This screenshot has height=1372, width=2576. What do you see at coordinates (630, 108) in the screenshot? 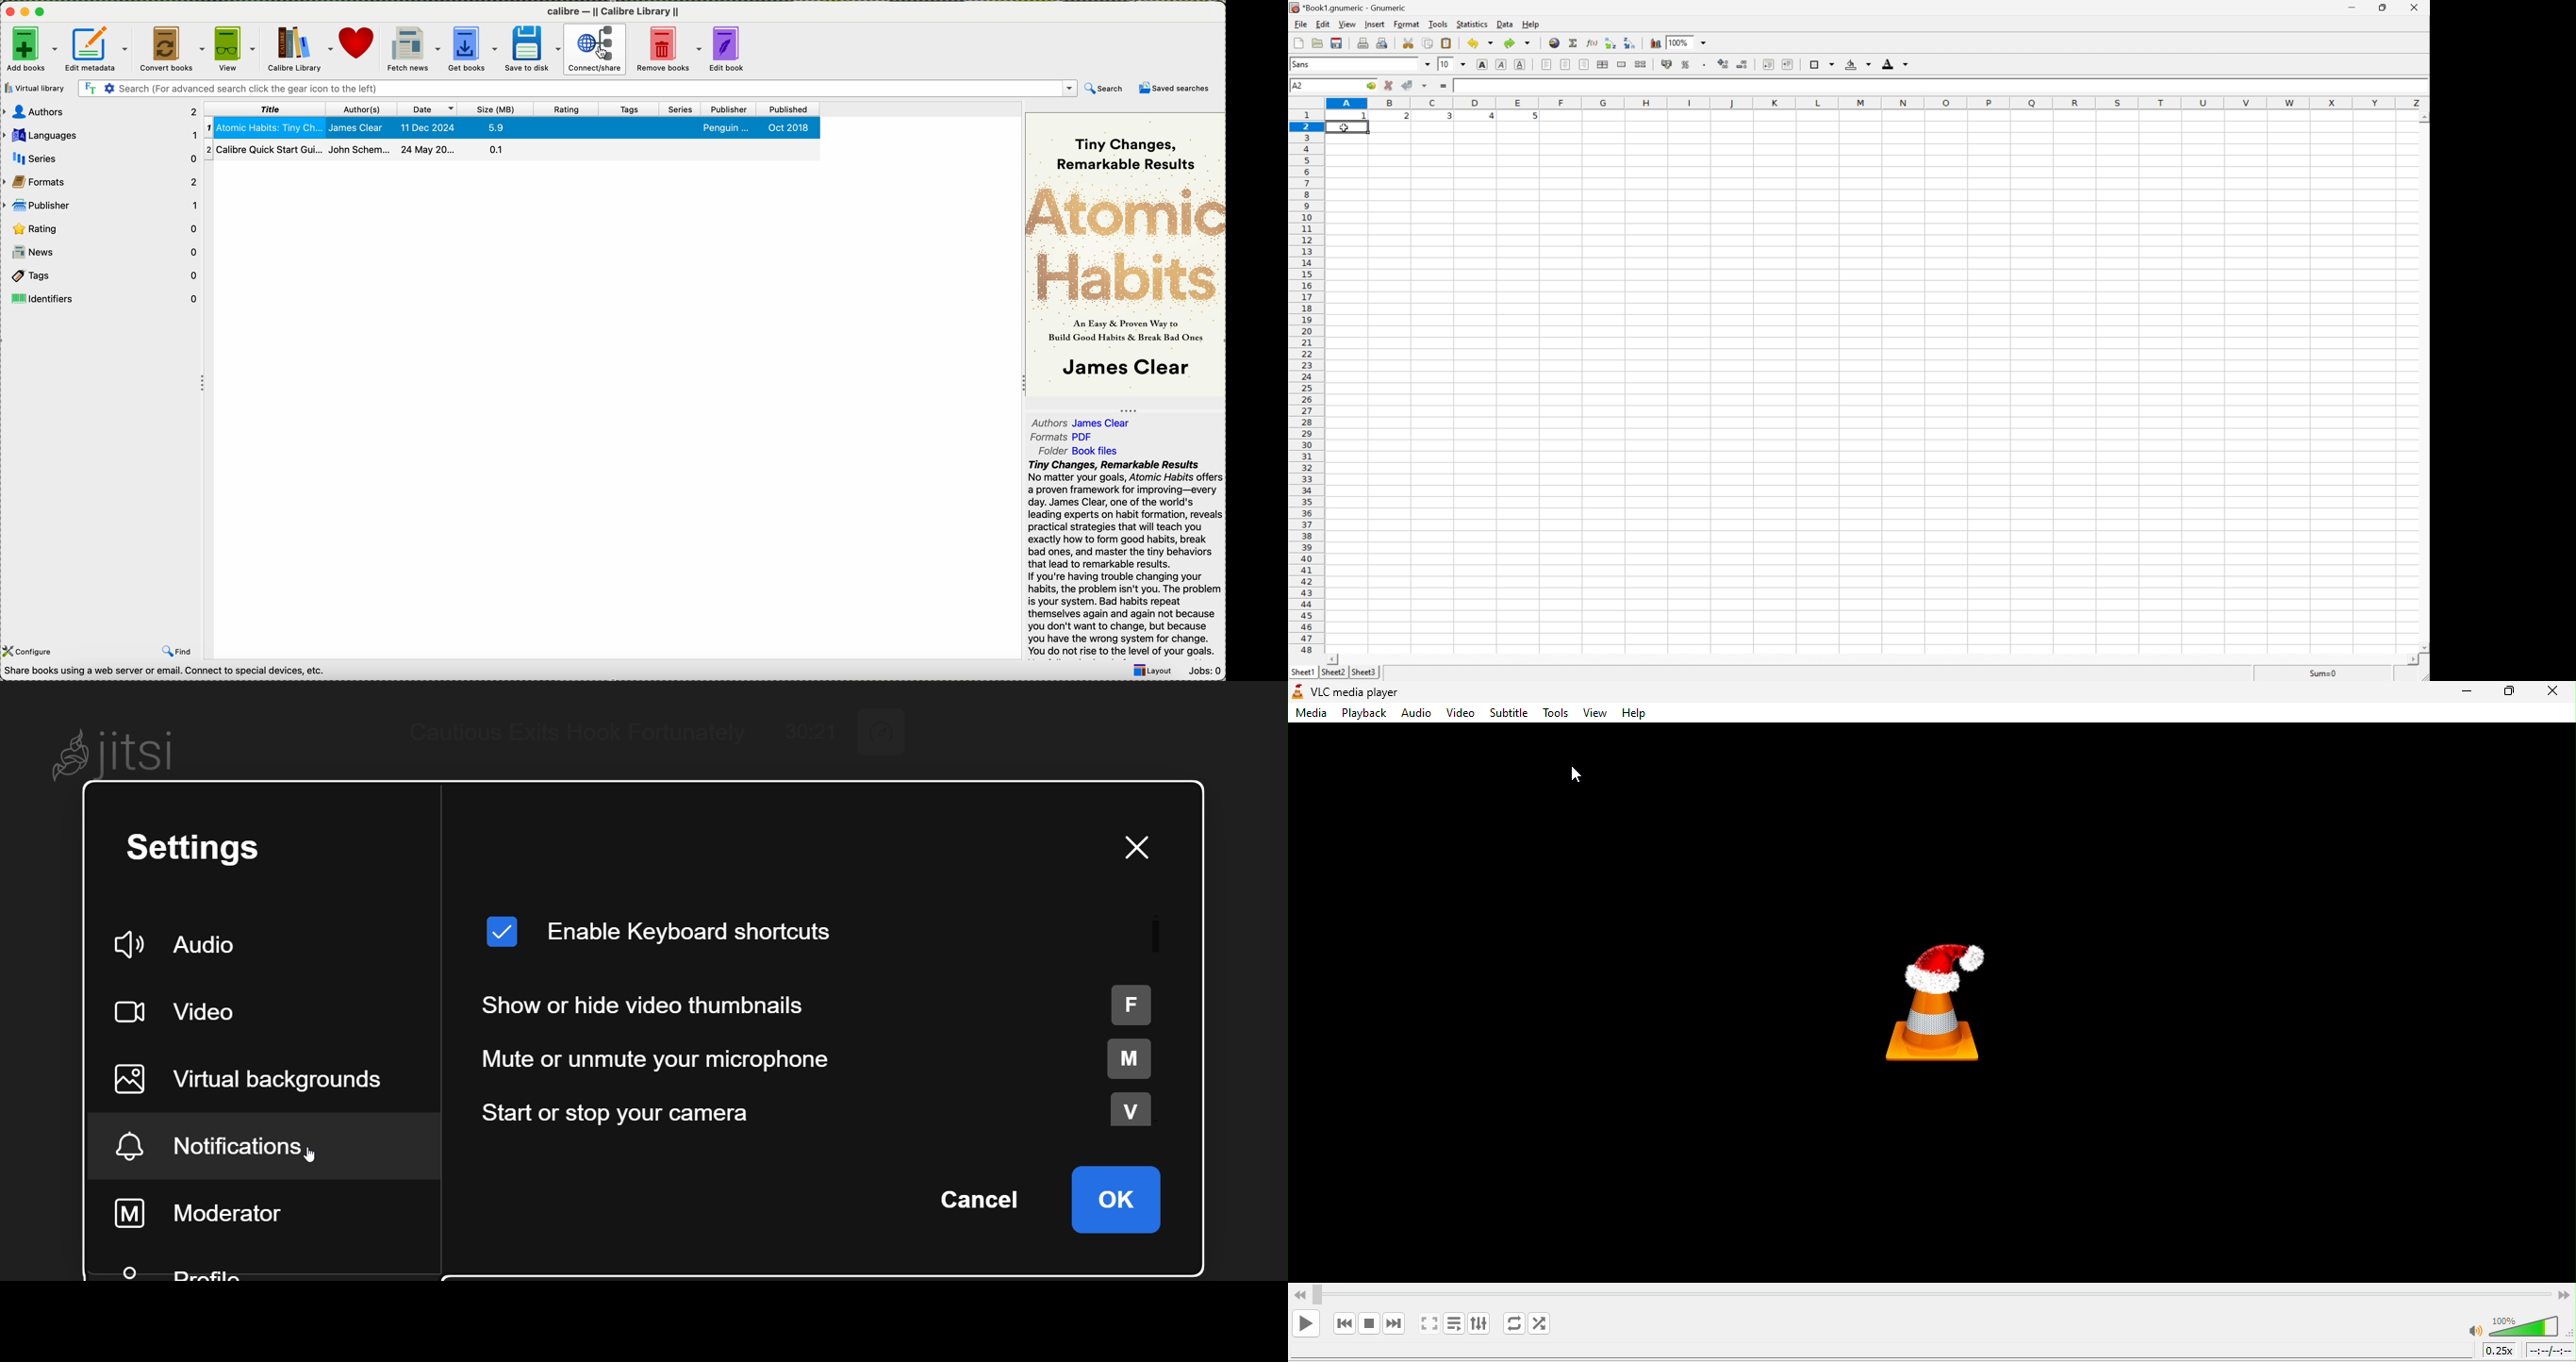
I see `tags` at bounding box center [630, 108].